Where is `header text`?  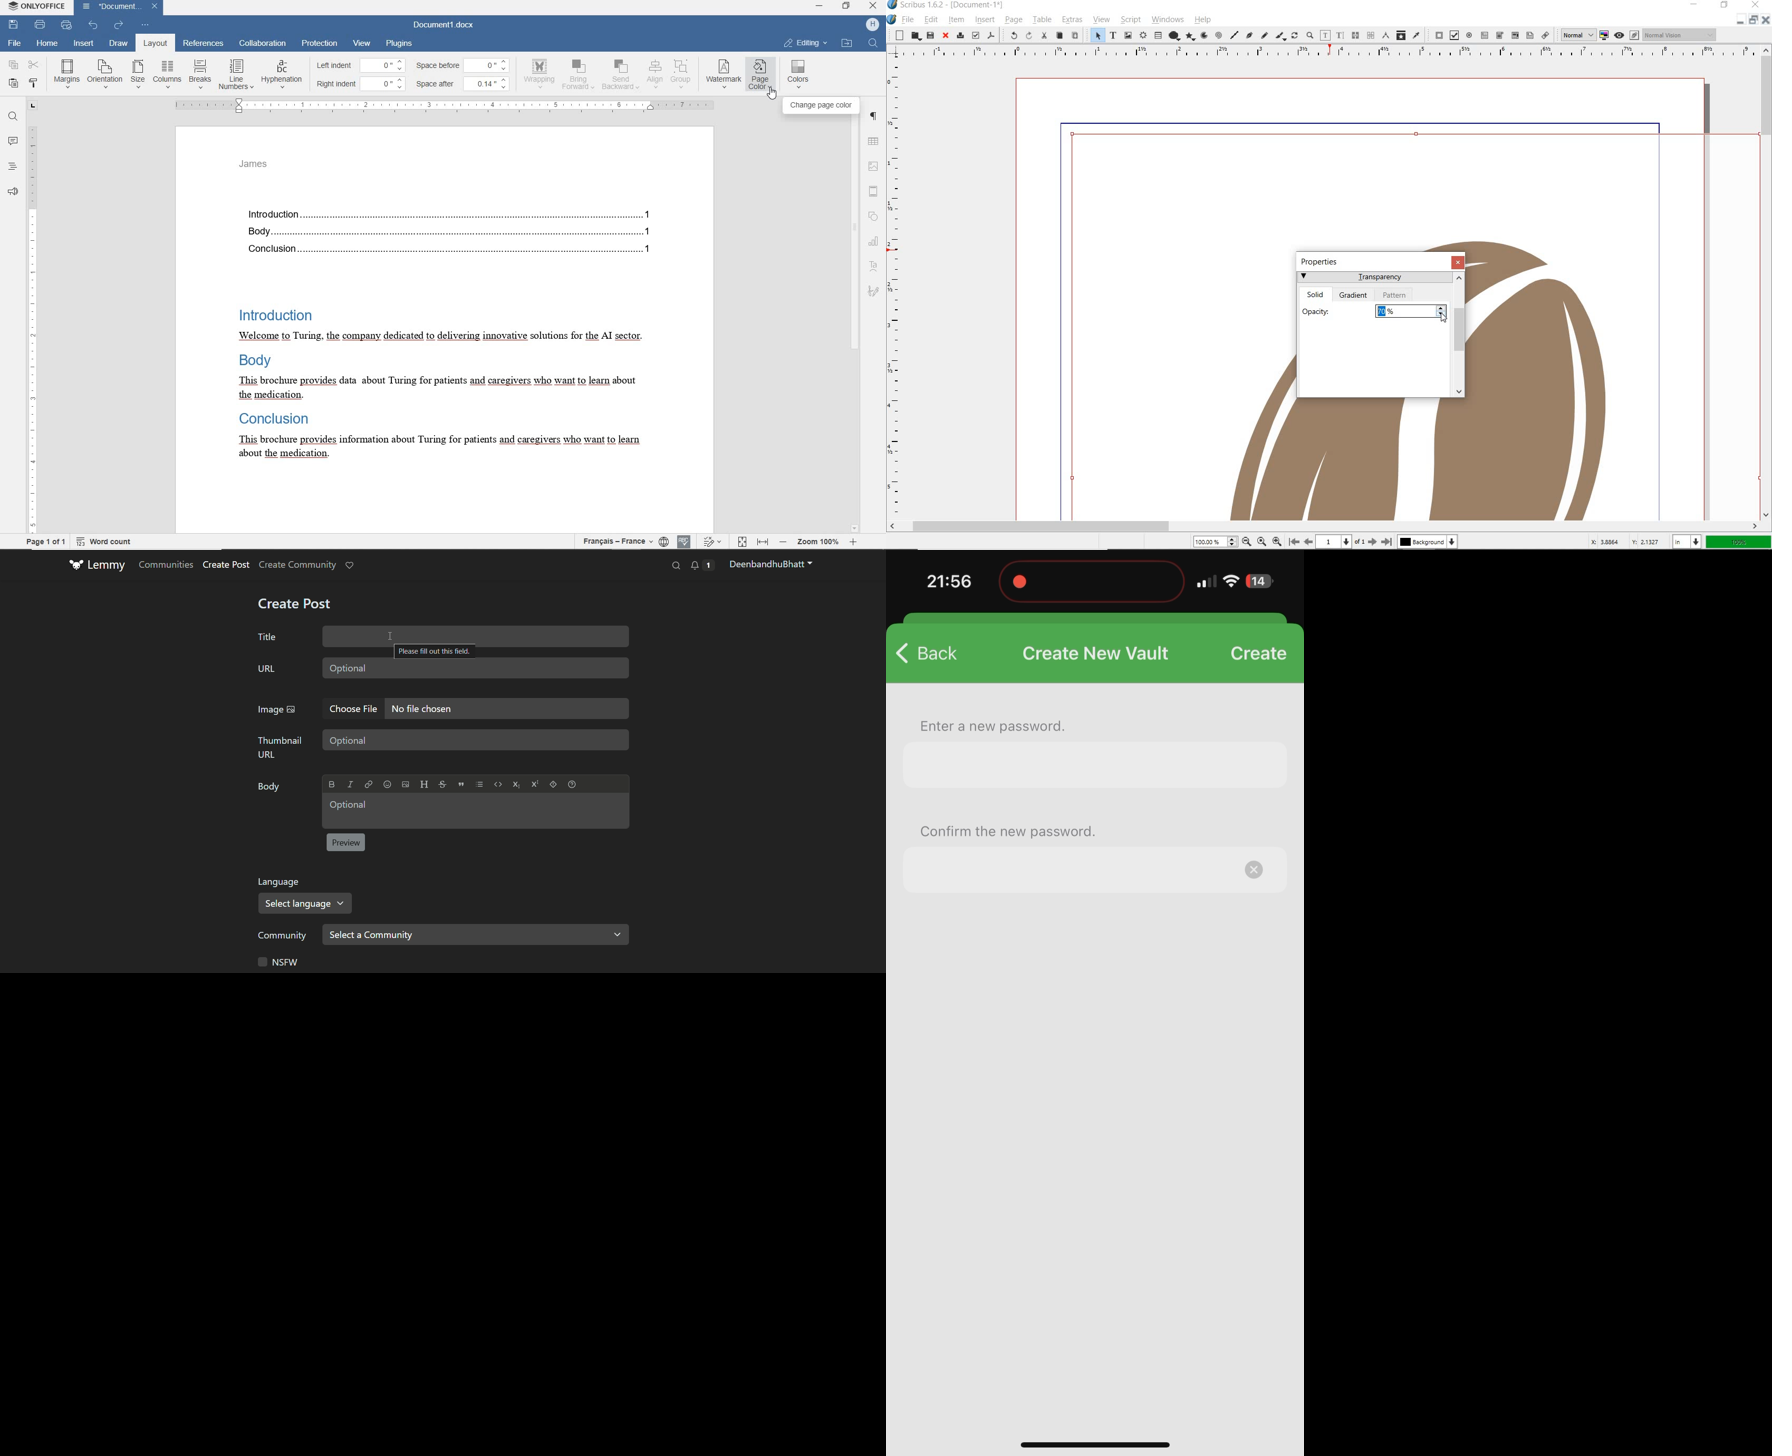
header text is located at coordinates (264, 165).